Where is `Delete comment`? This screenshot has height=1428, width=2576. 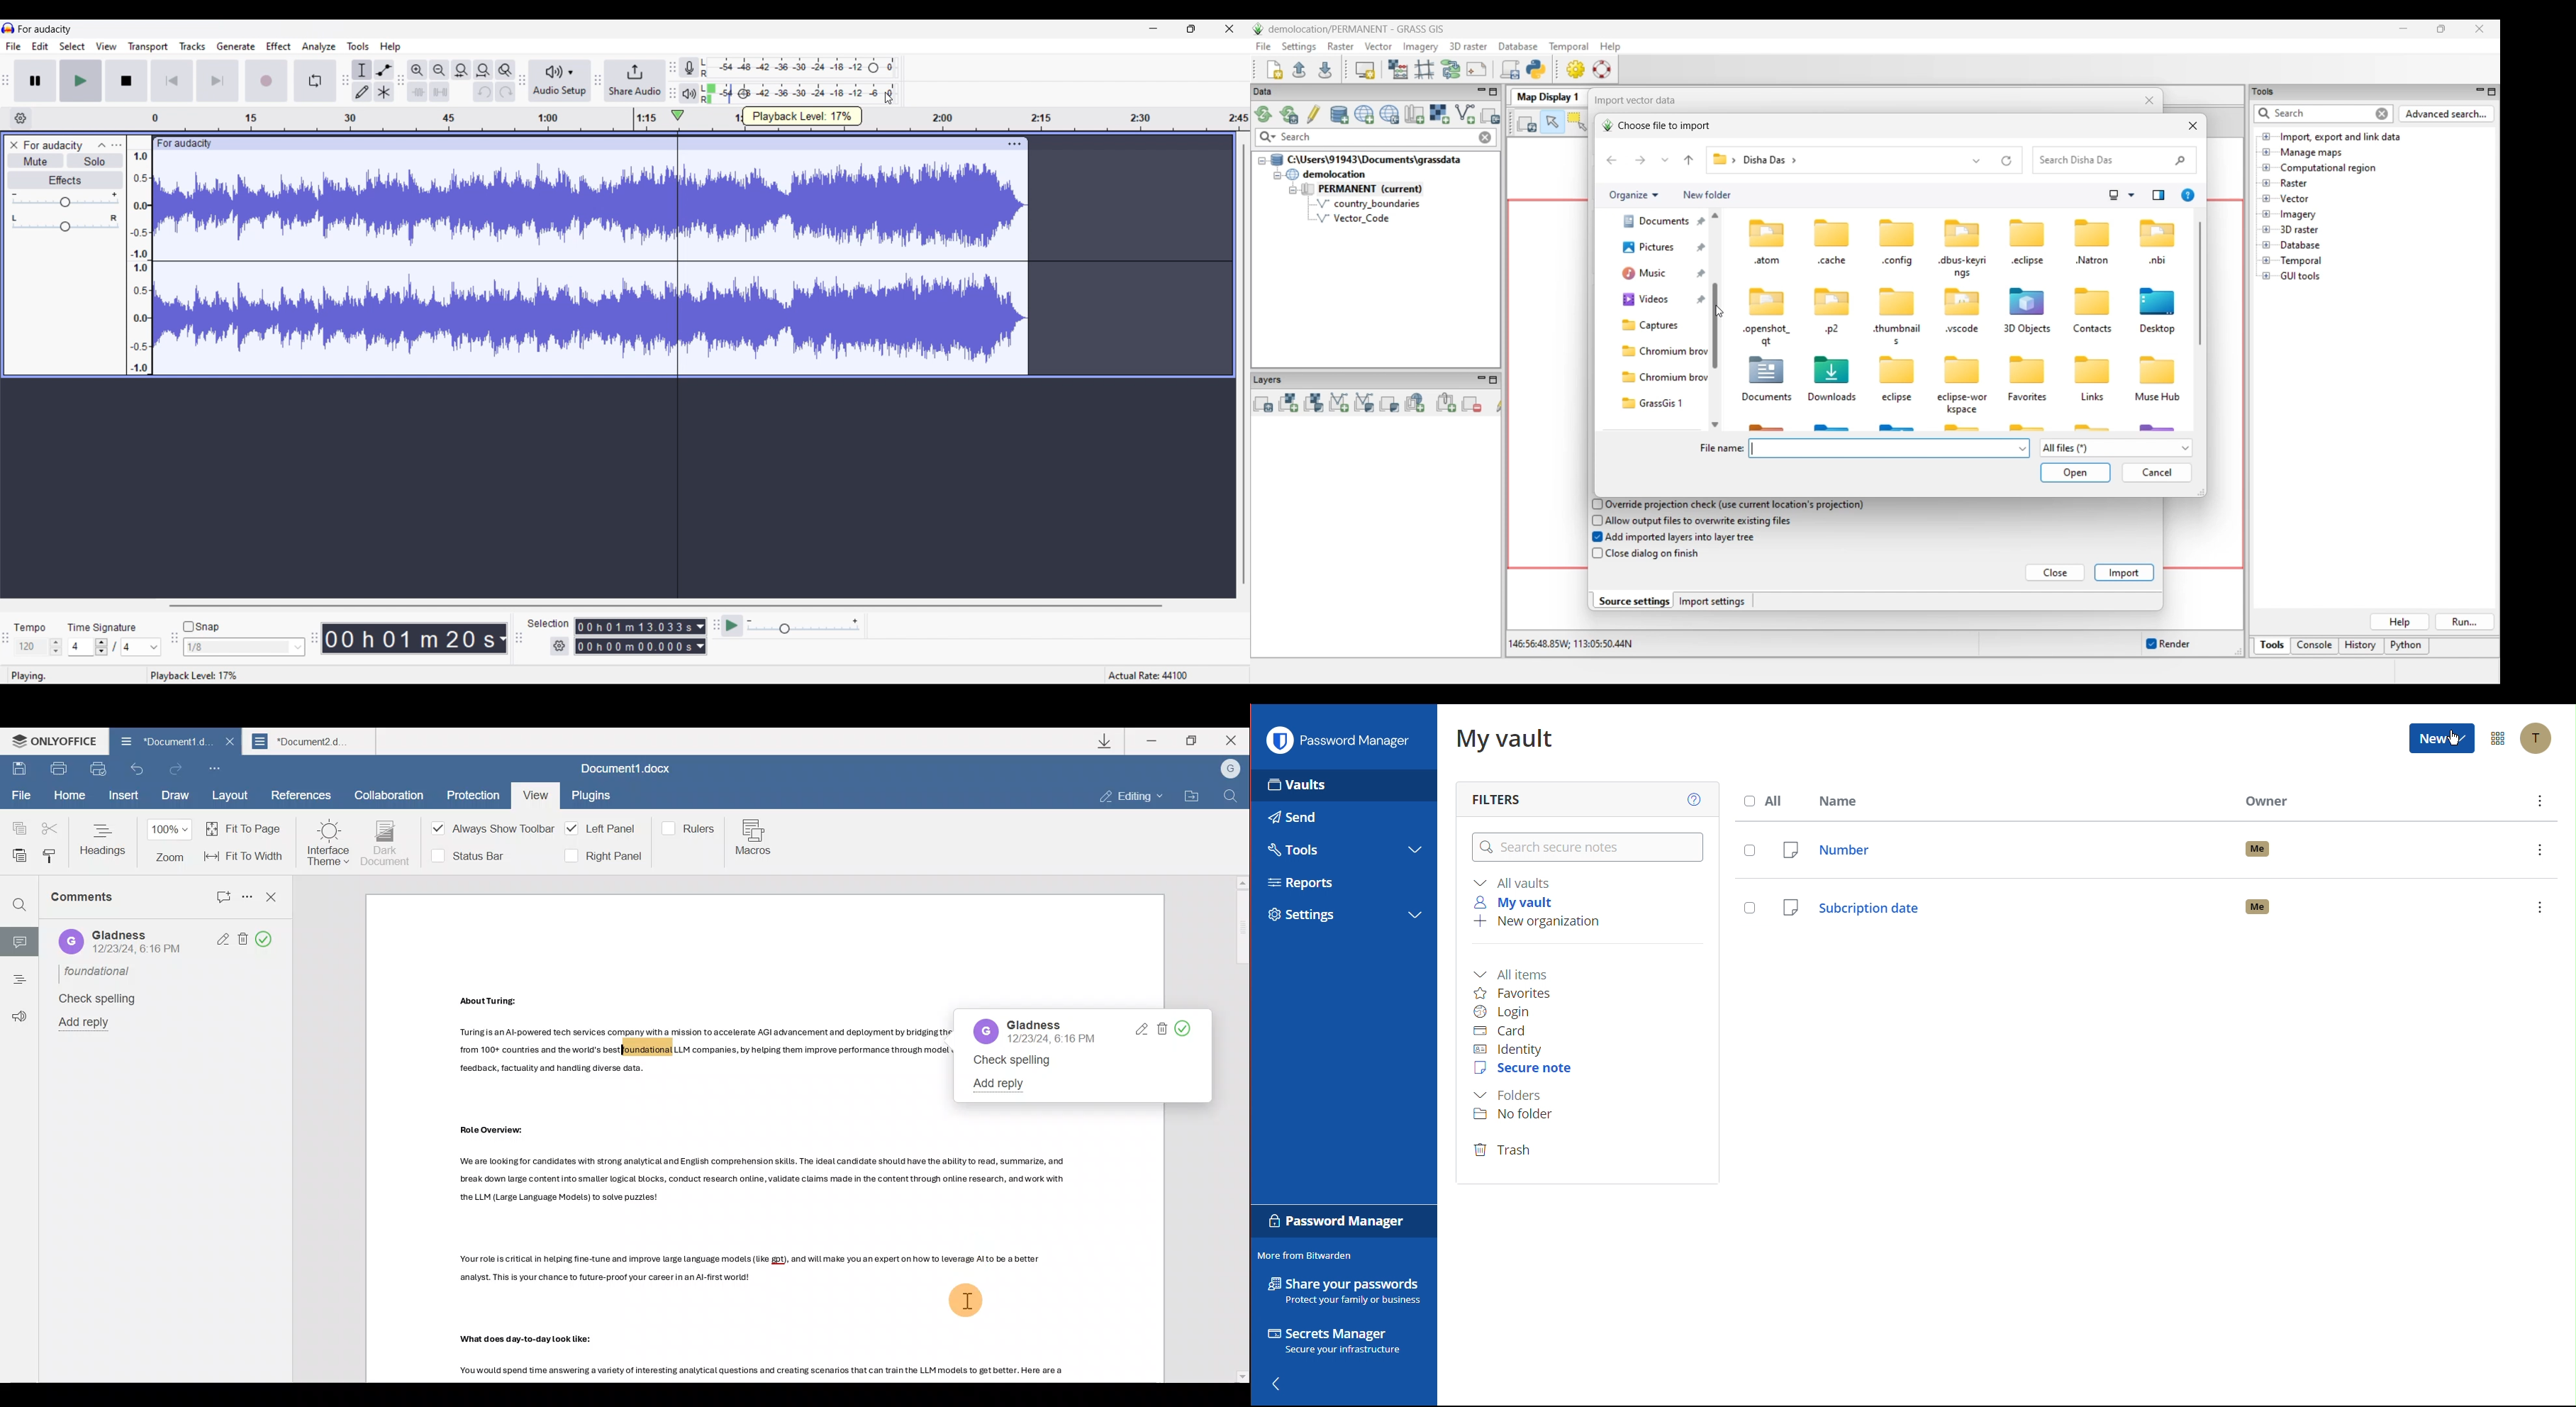
Delete comment is located at coordinates (242, 938).